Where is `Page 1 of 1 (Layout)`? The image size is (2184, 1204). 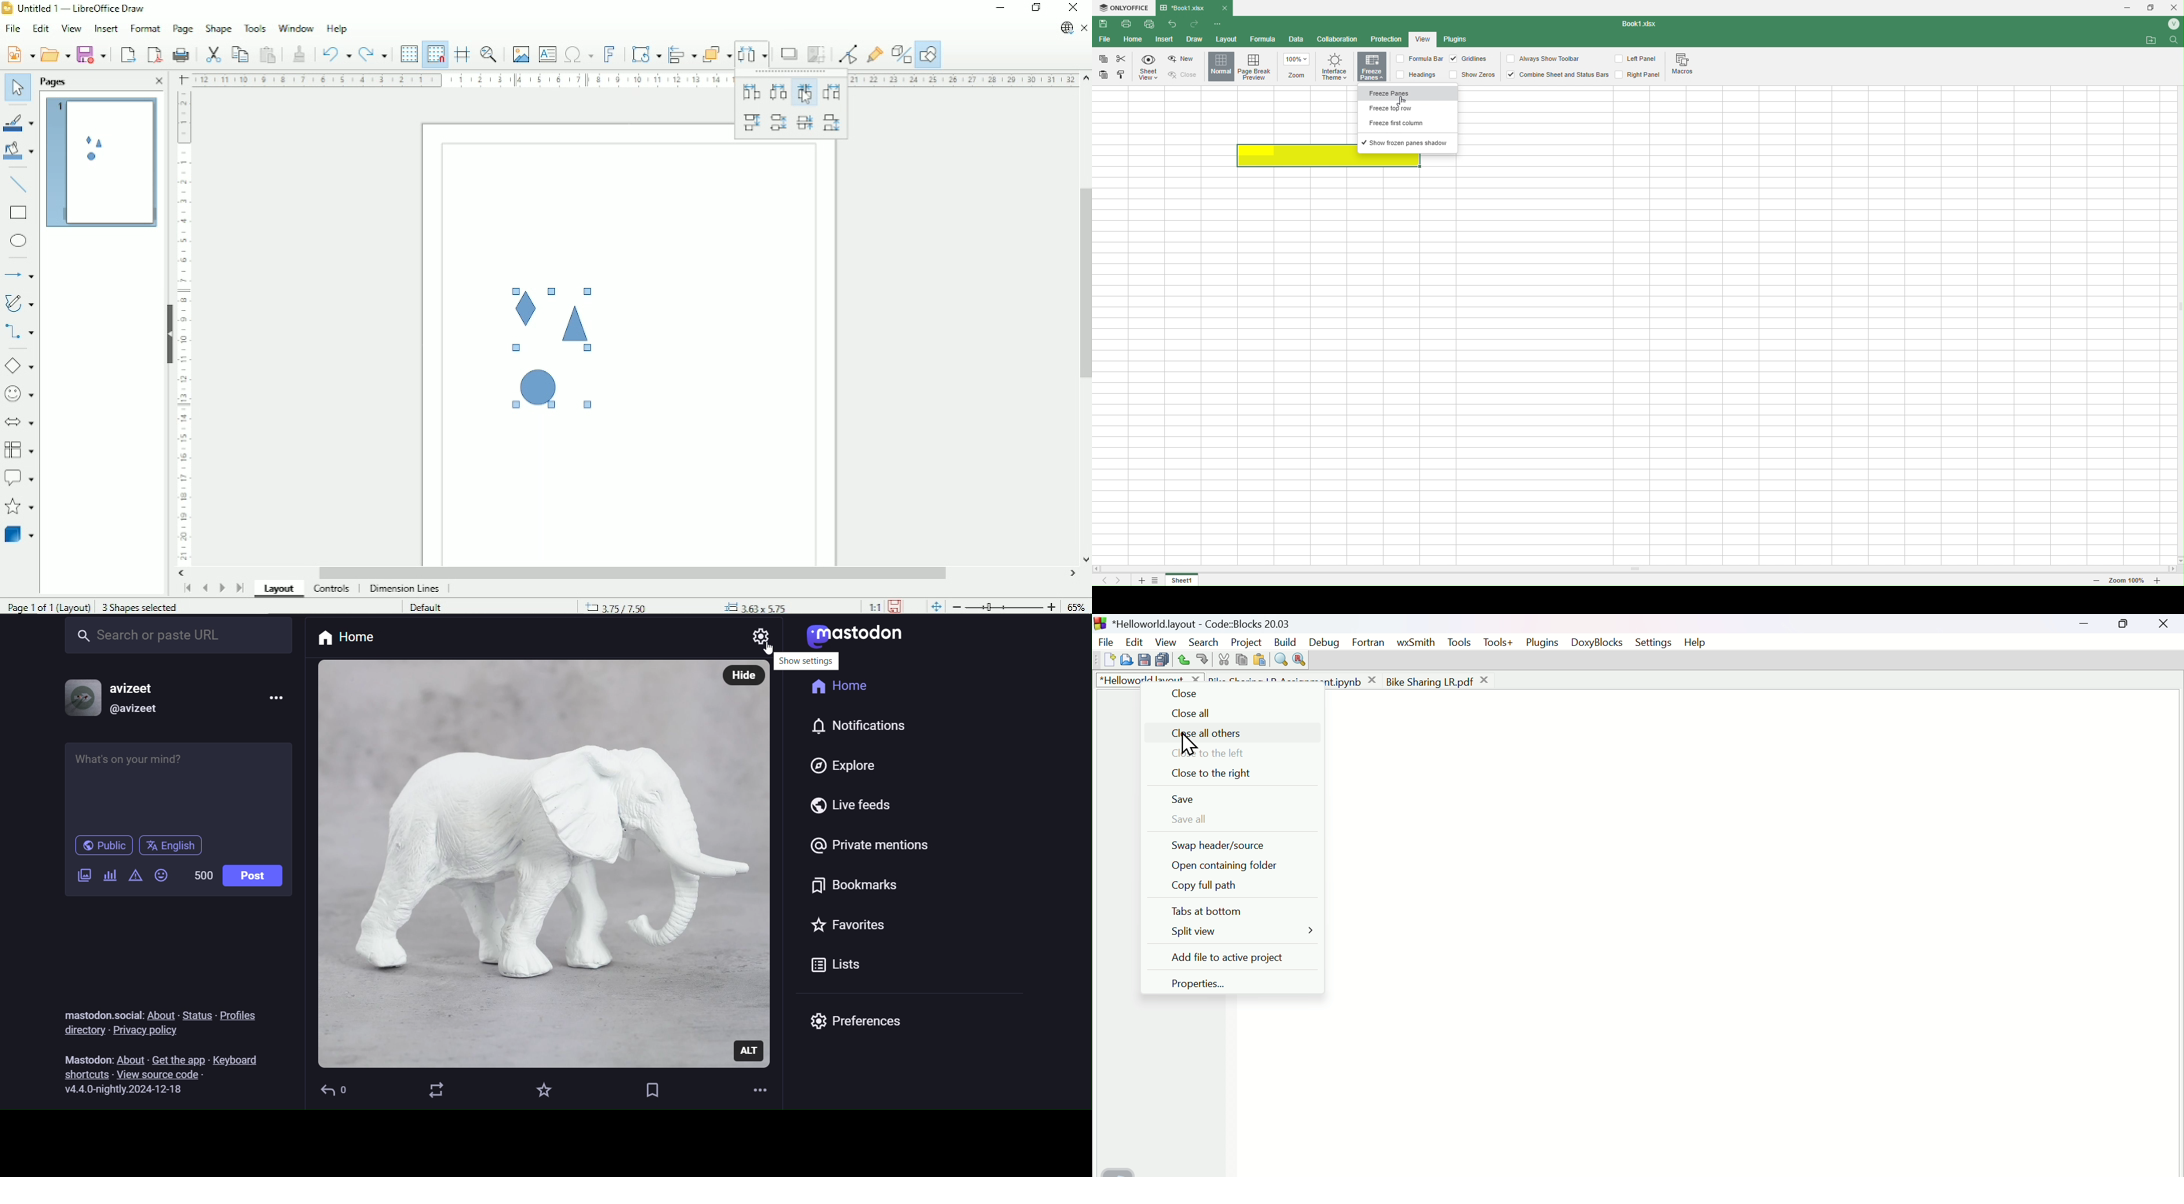
Page 1 of 1 (Layout) is located at coordinates (48, 607).